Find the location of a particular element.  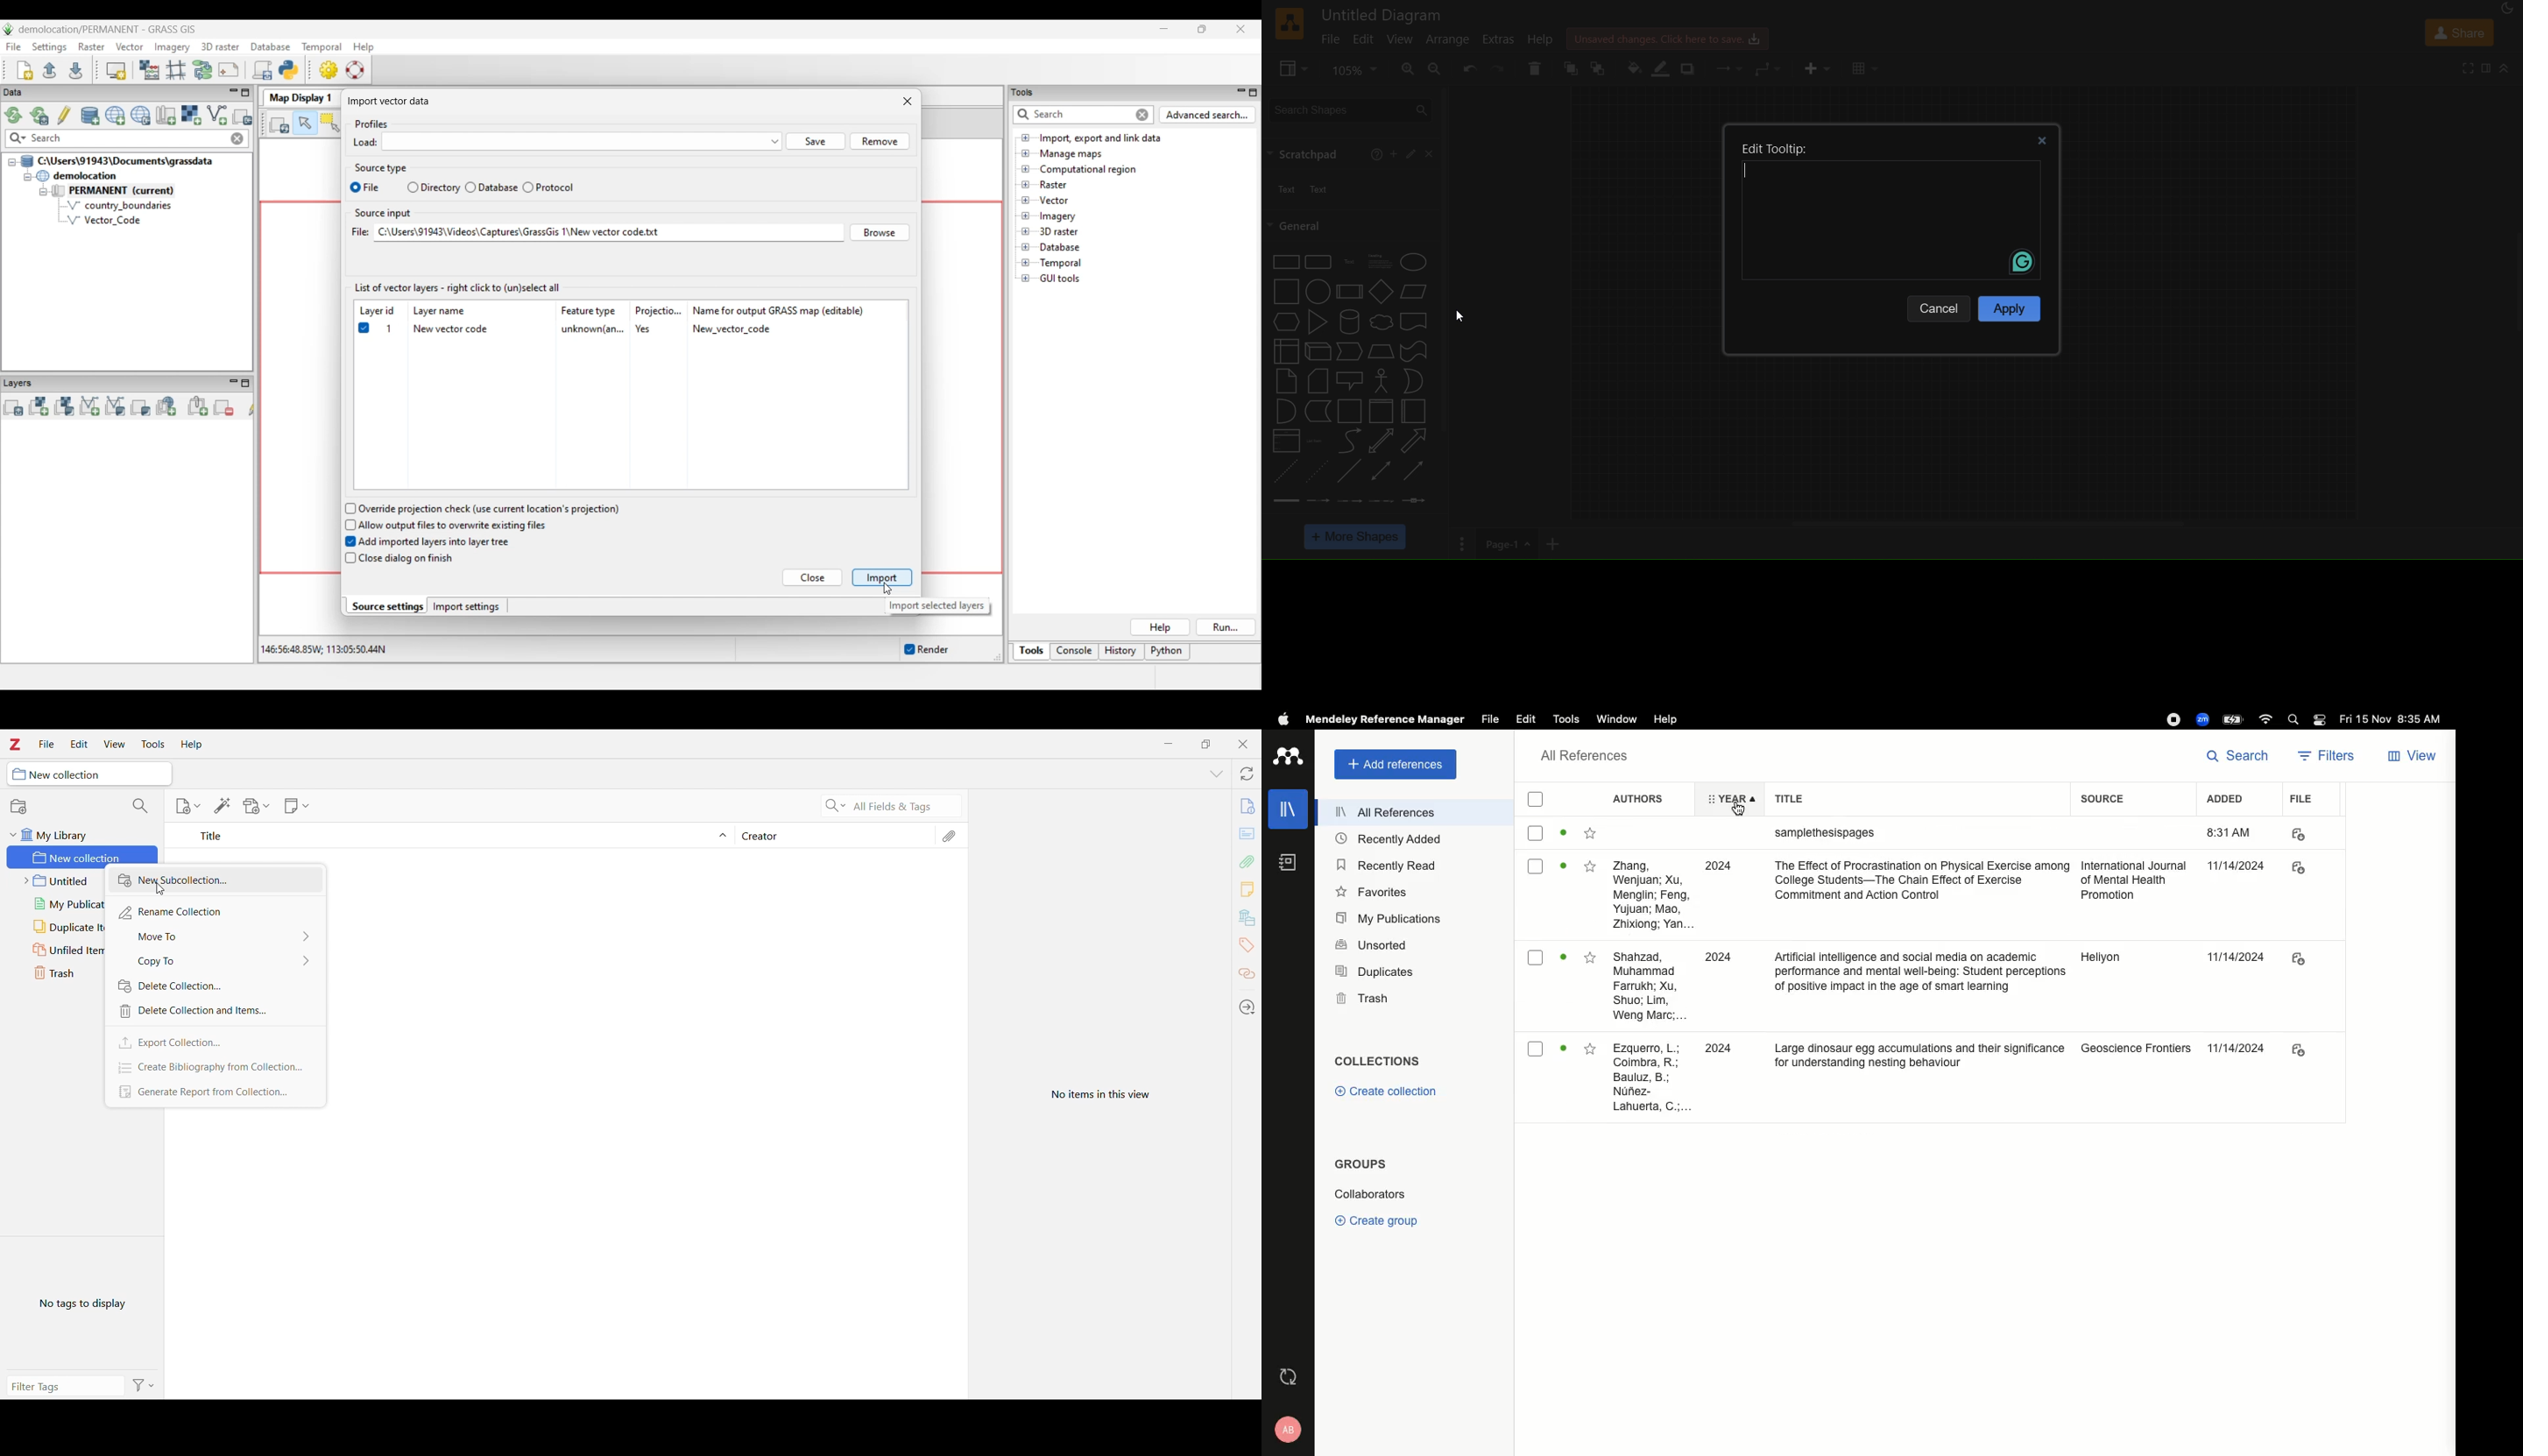

callout is located at coordinates (1349, 380).